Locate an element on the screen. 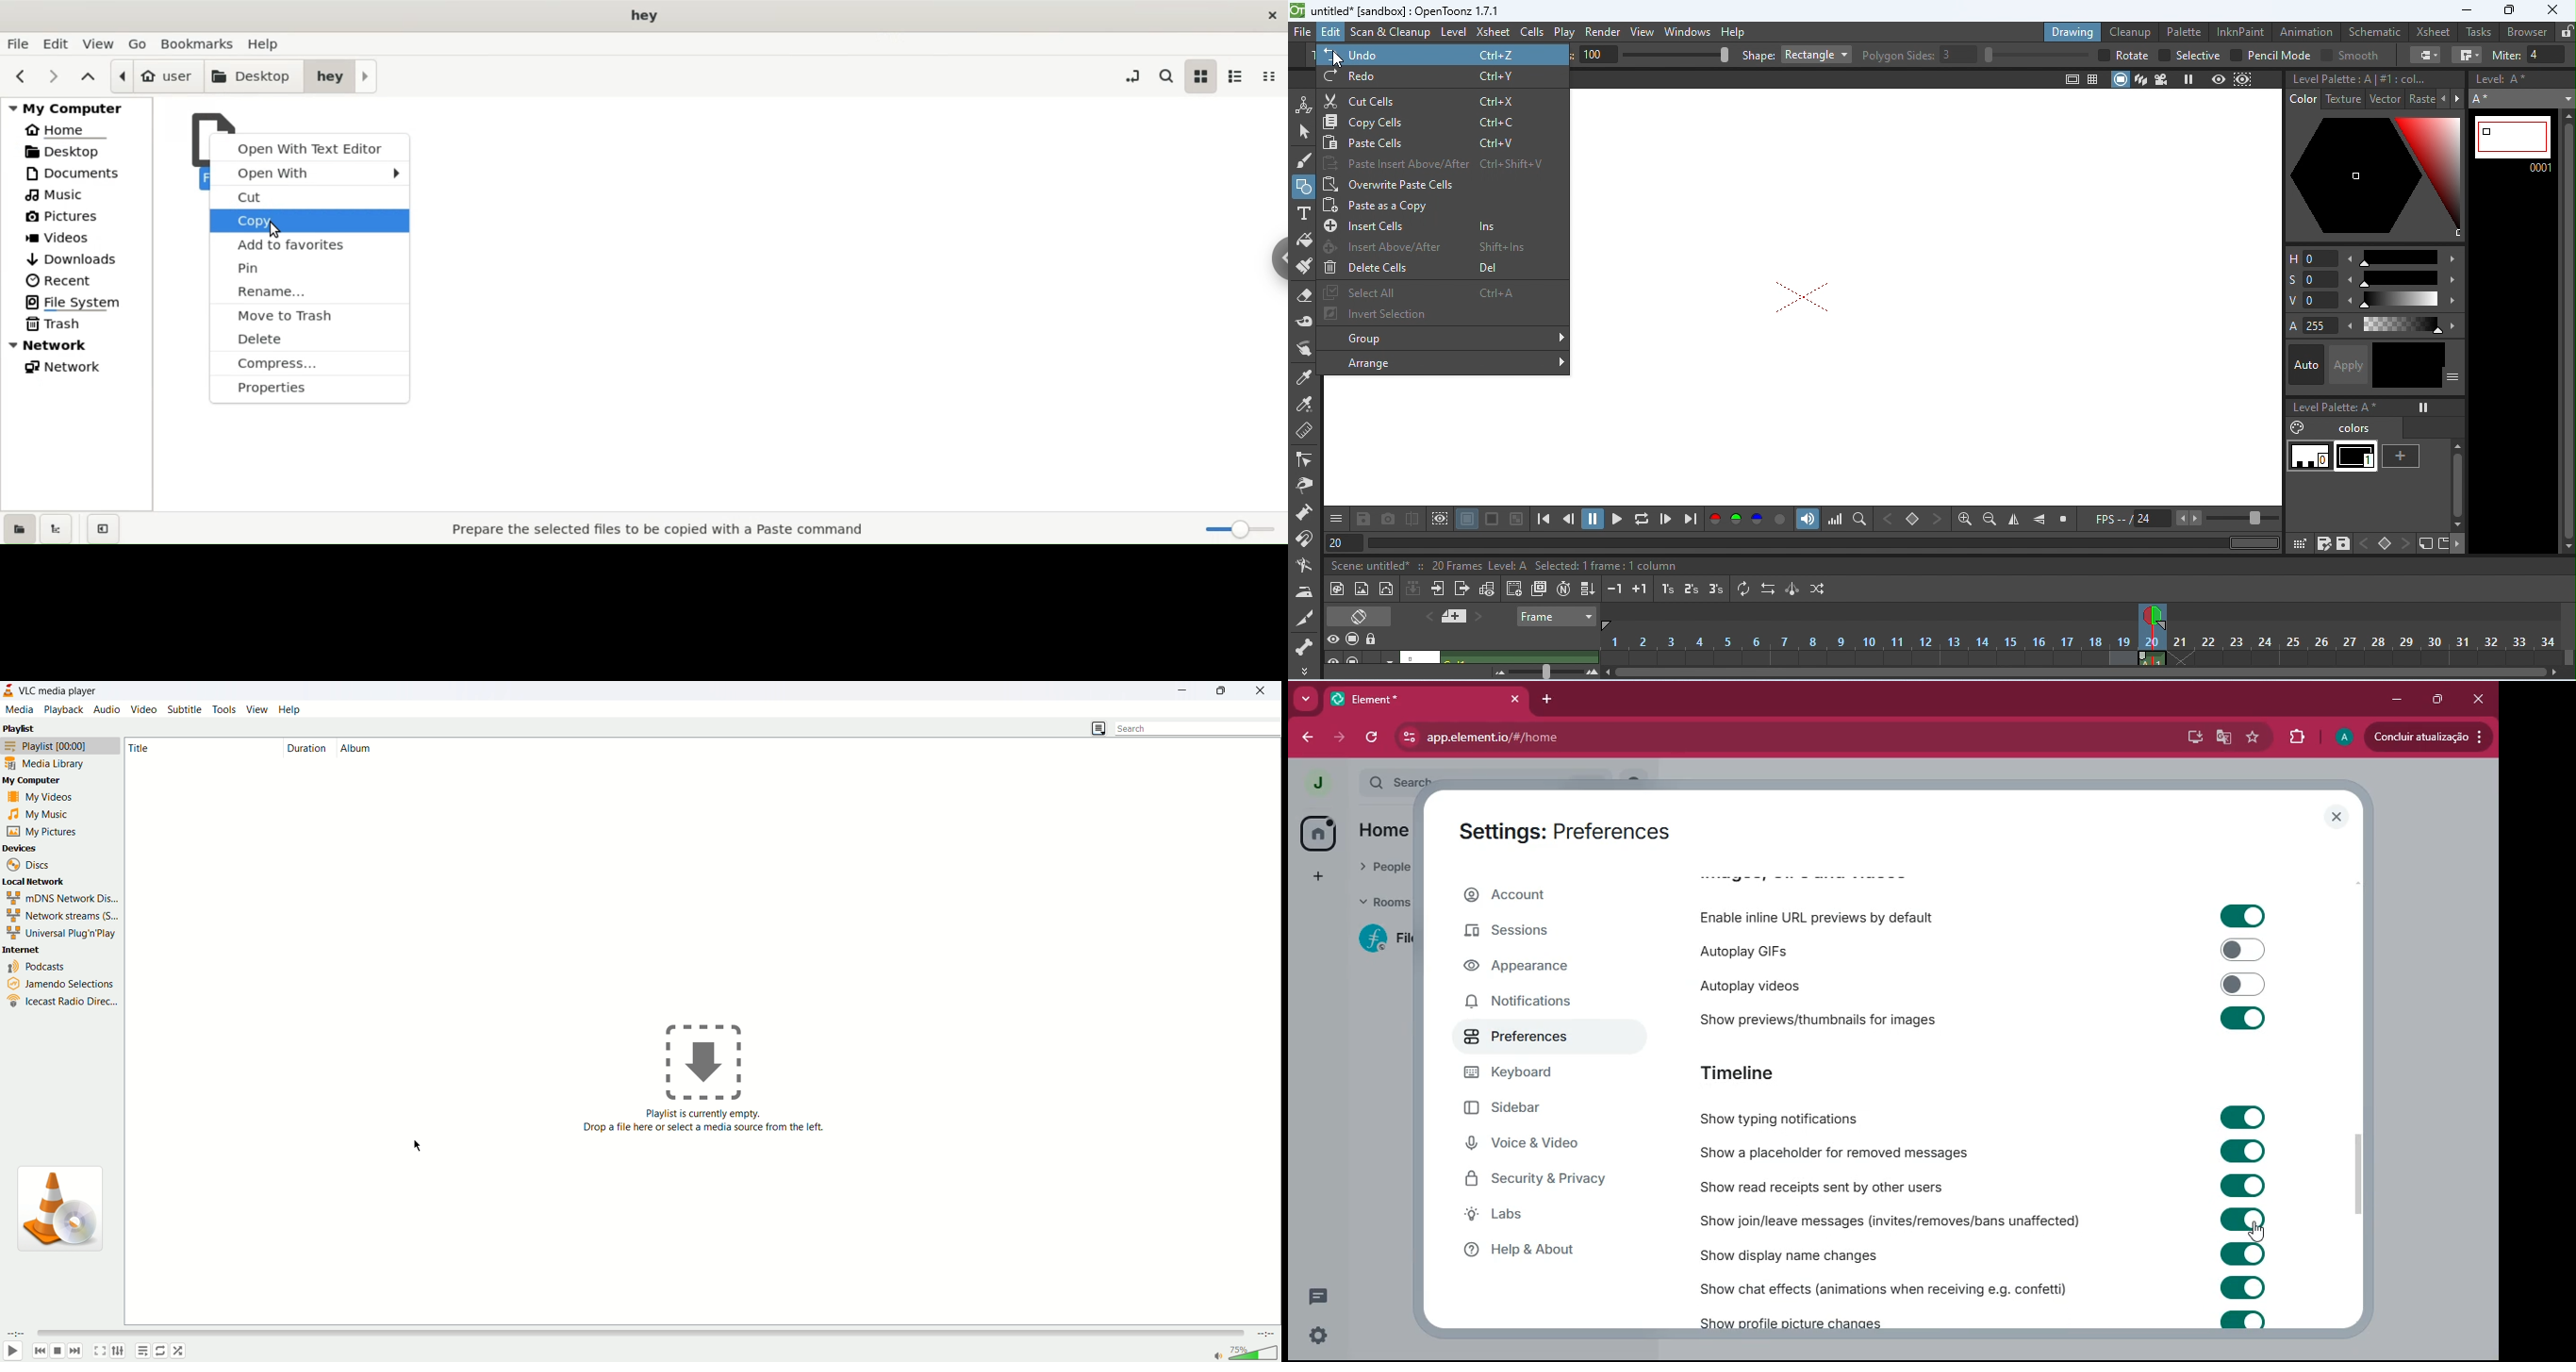  camera stand visibility is located at coordinates (1358, 658).